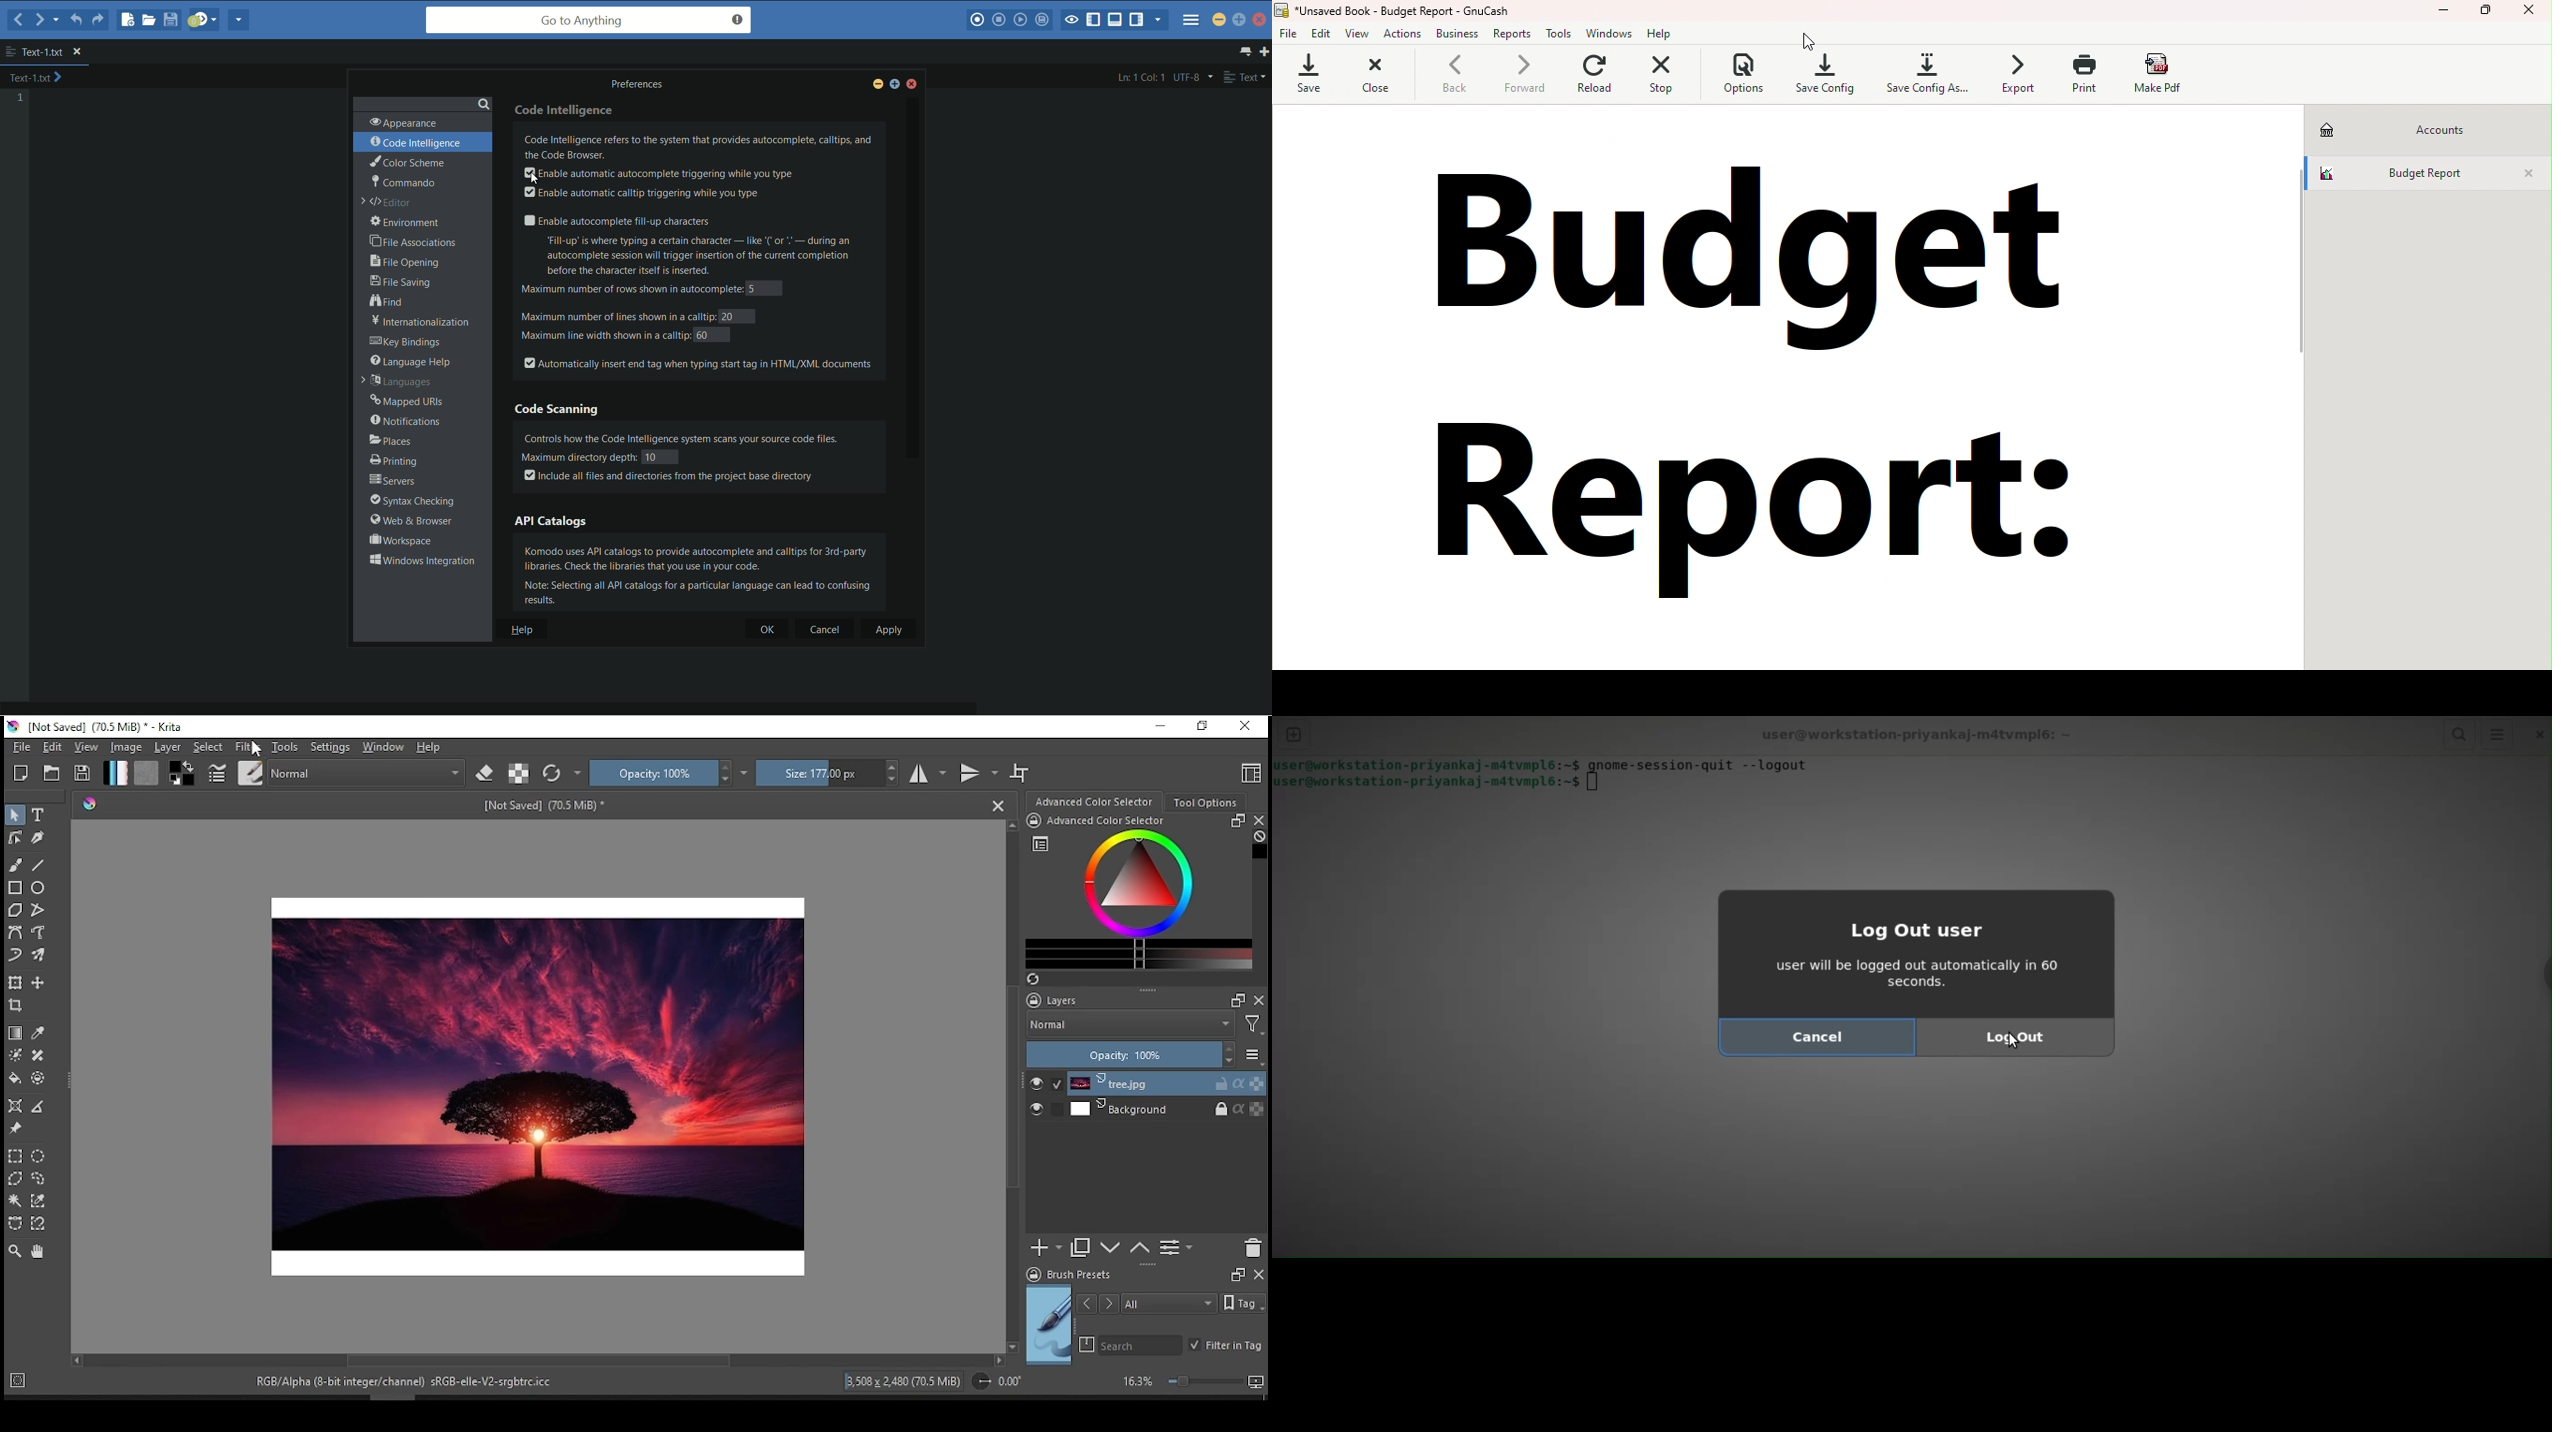 The image size is (2576, 1456). I want to click on more options, so click(1255, 1055).